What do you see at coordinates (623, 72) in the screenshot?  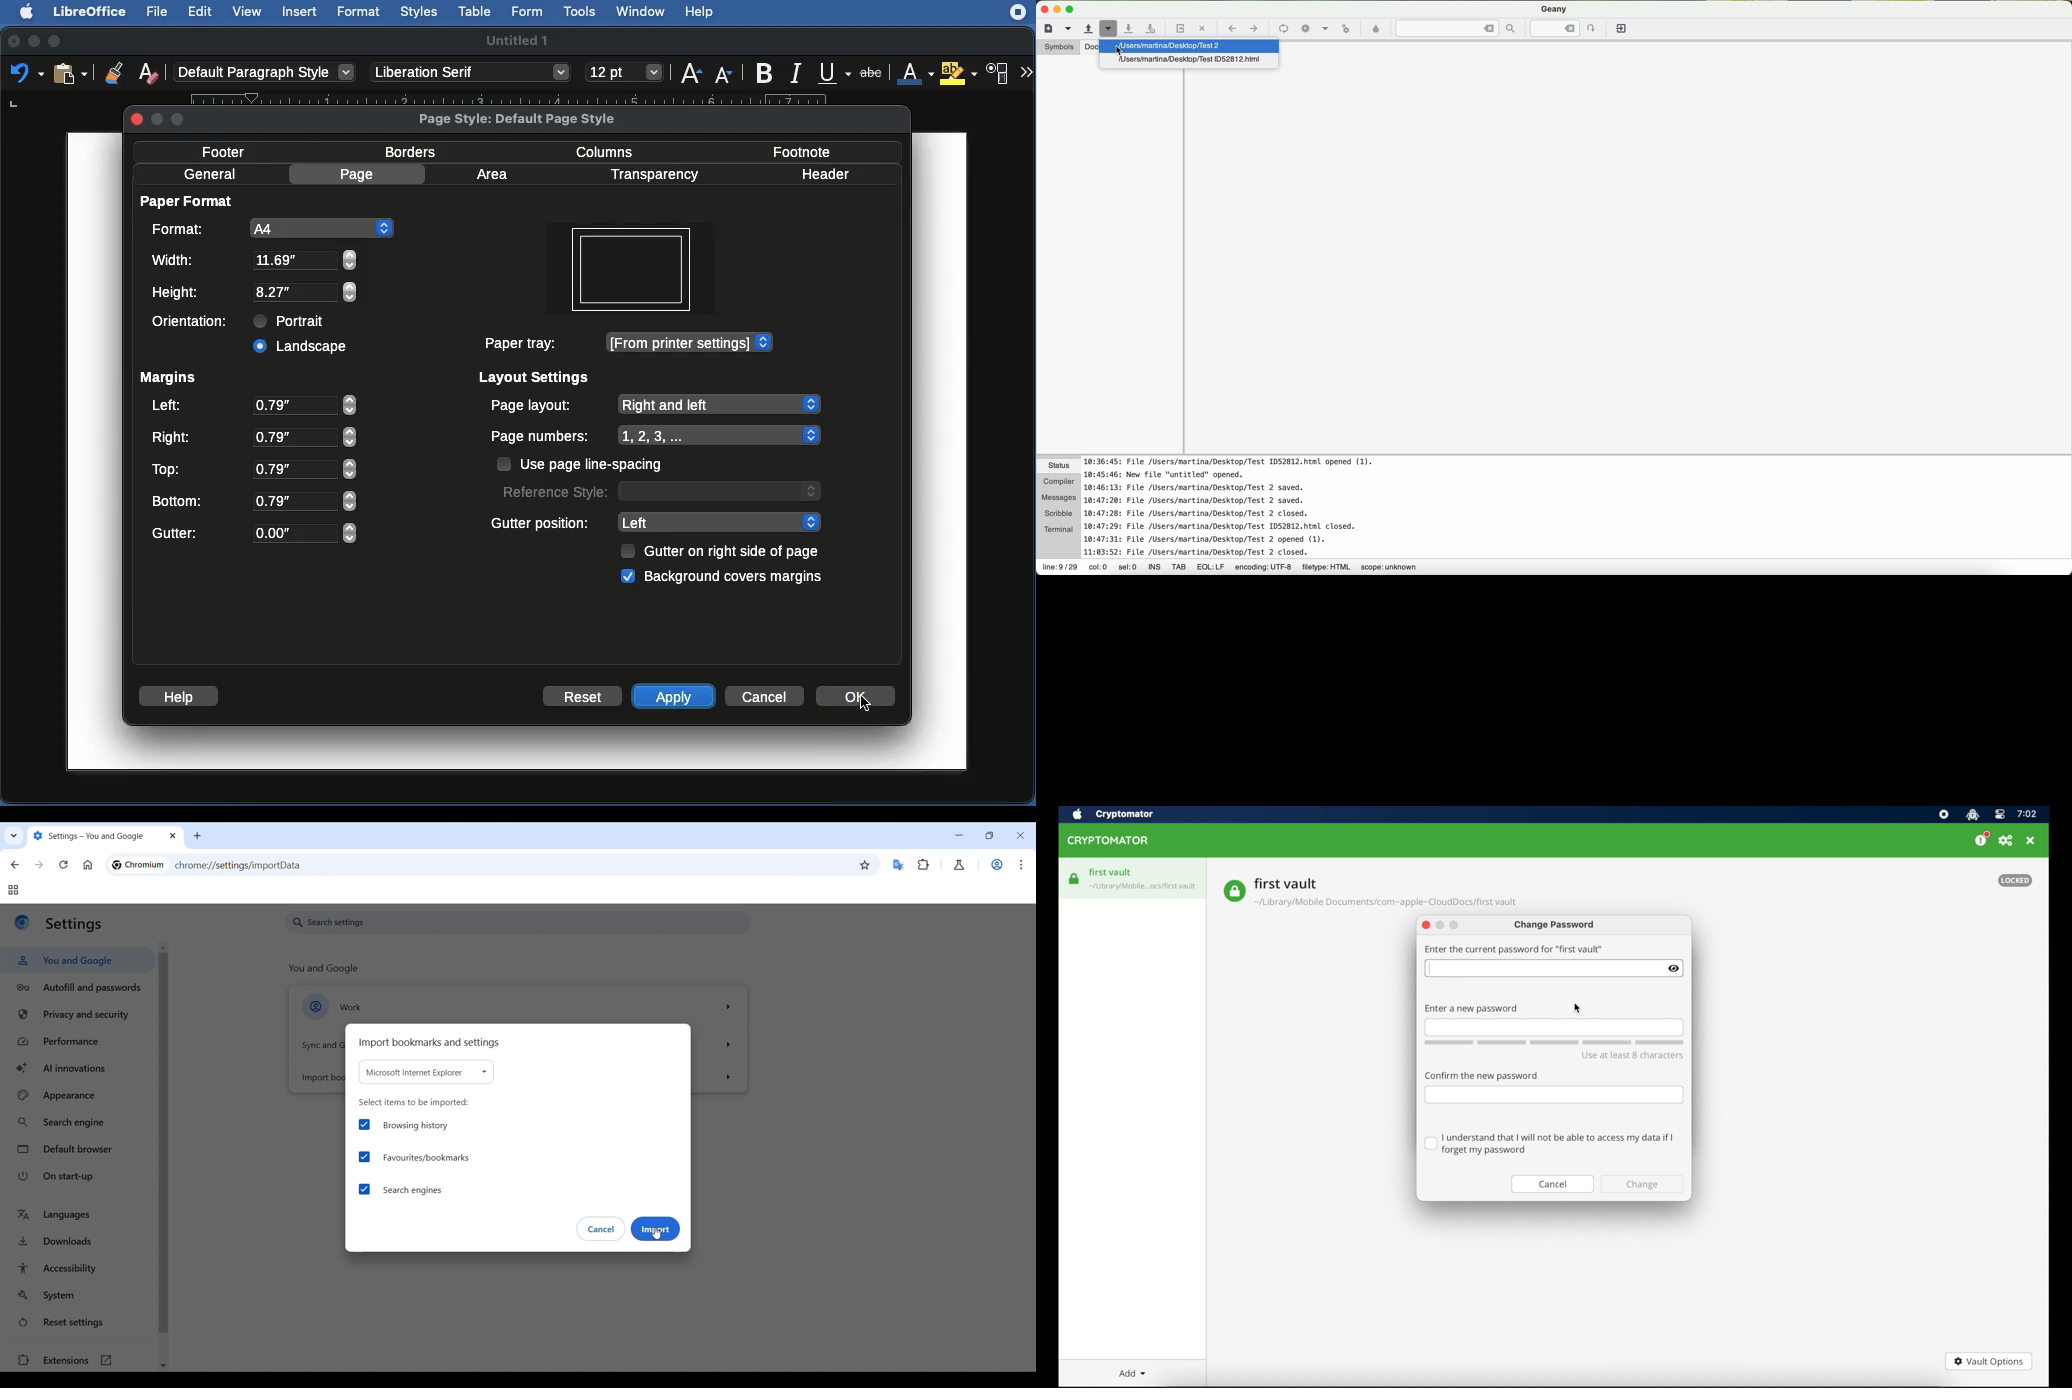 I see `size` at bounding box center [623, 72].